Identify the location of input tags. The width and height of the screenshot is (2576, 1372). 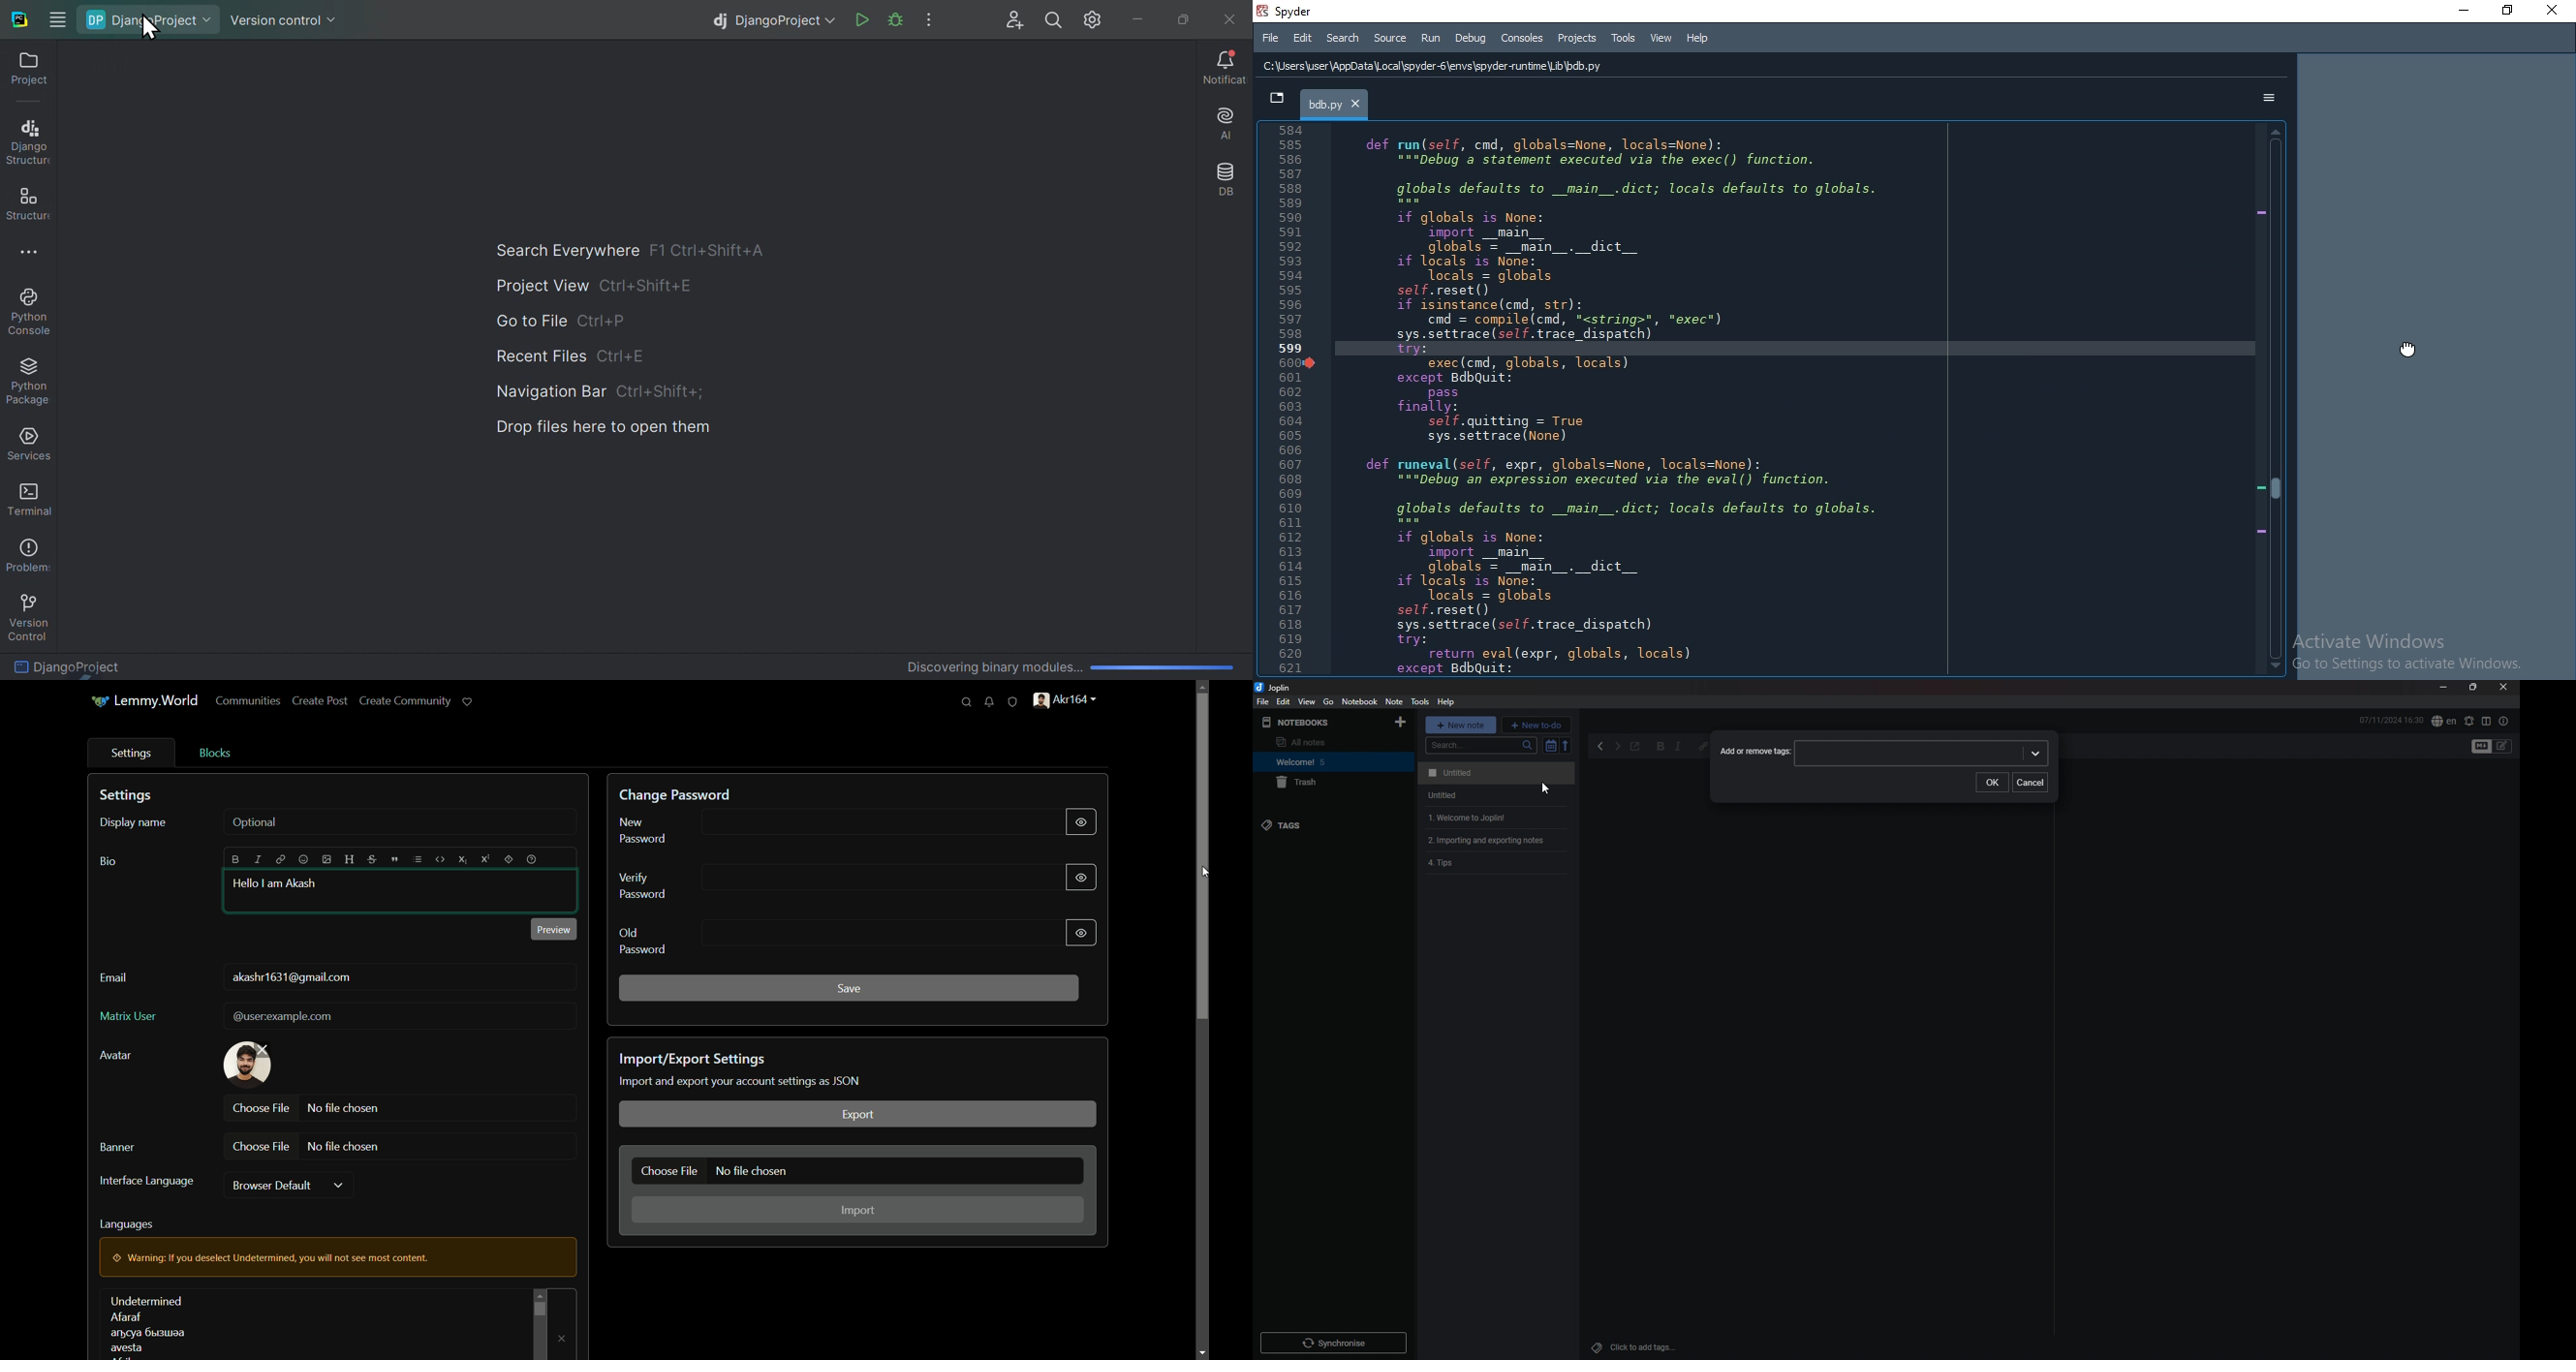
(1922, 752).